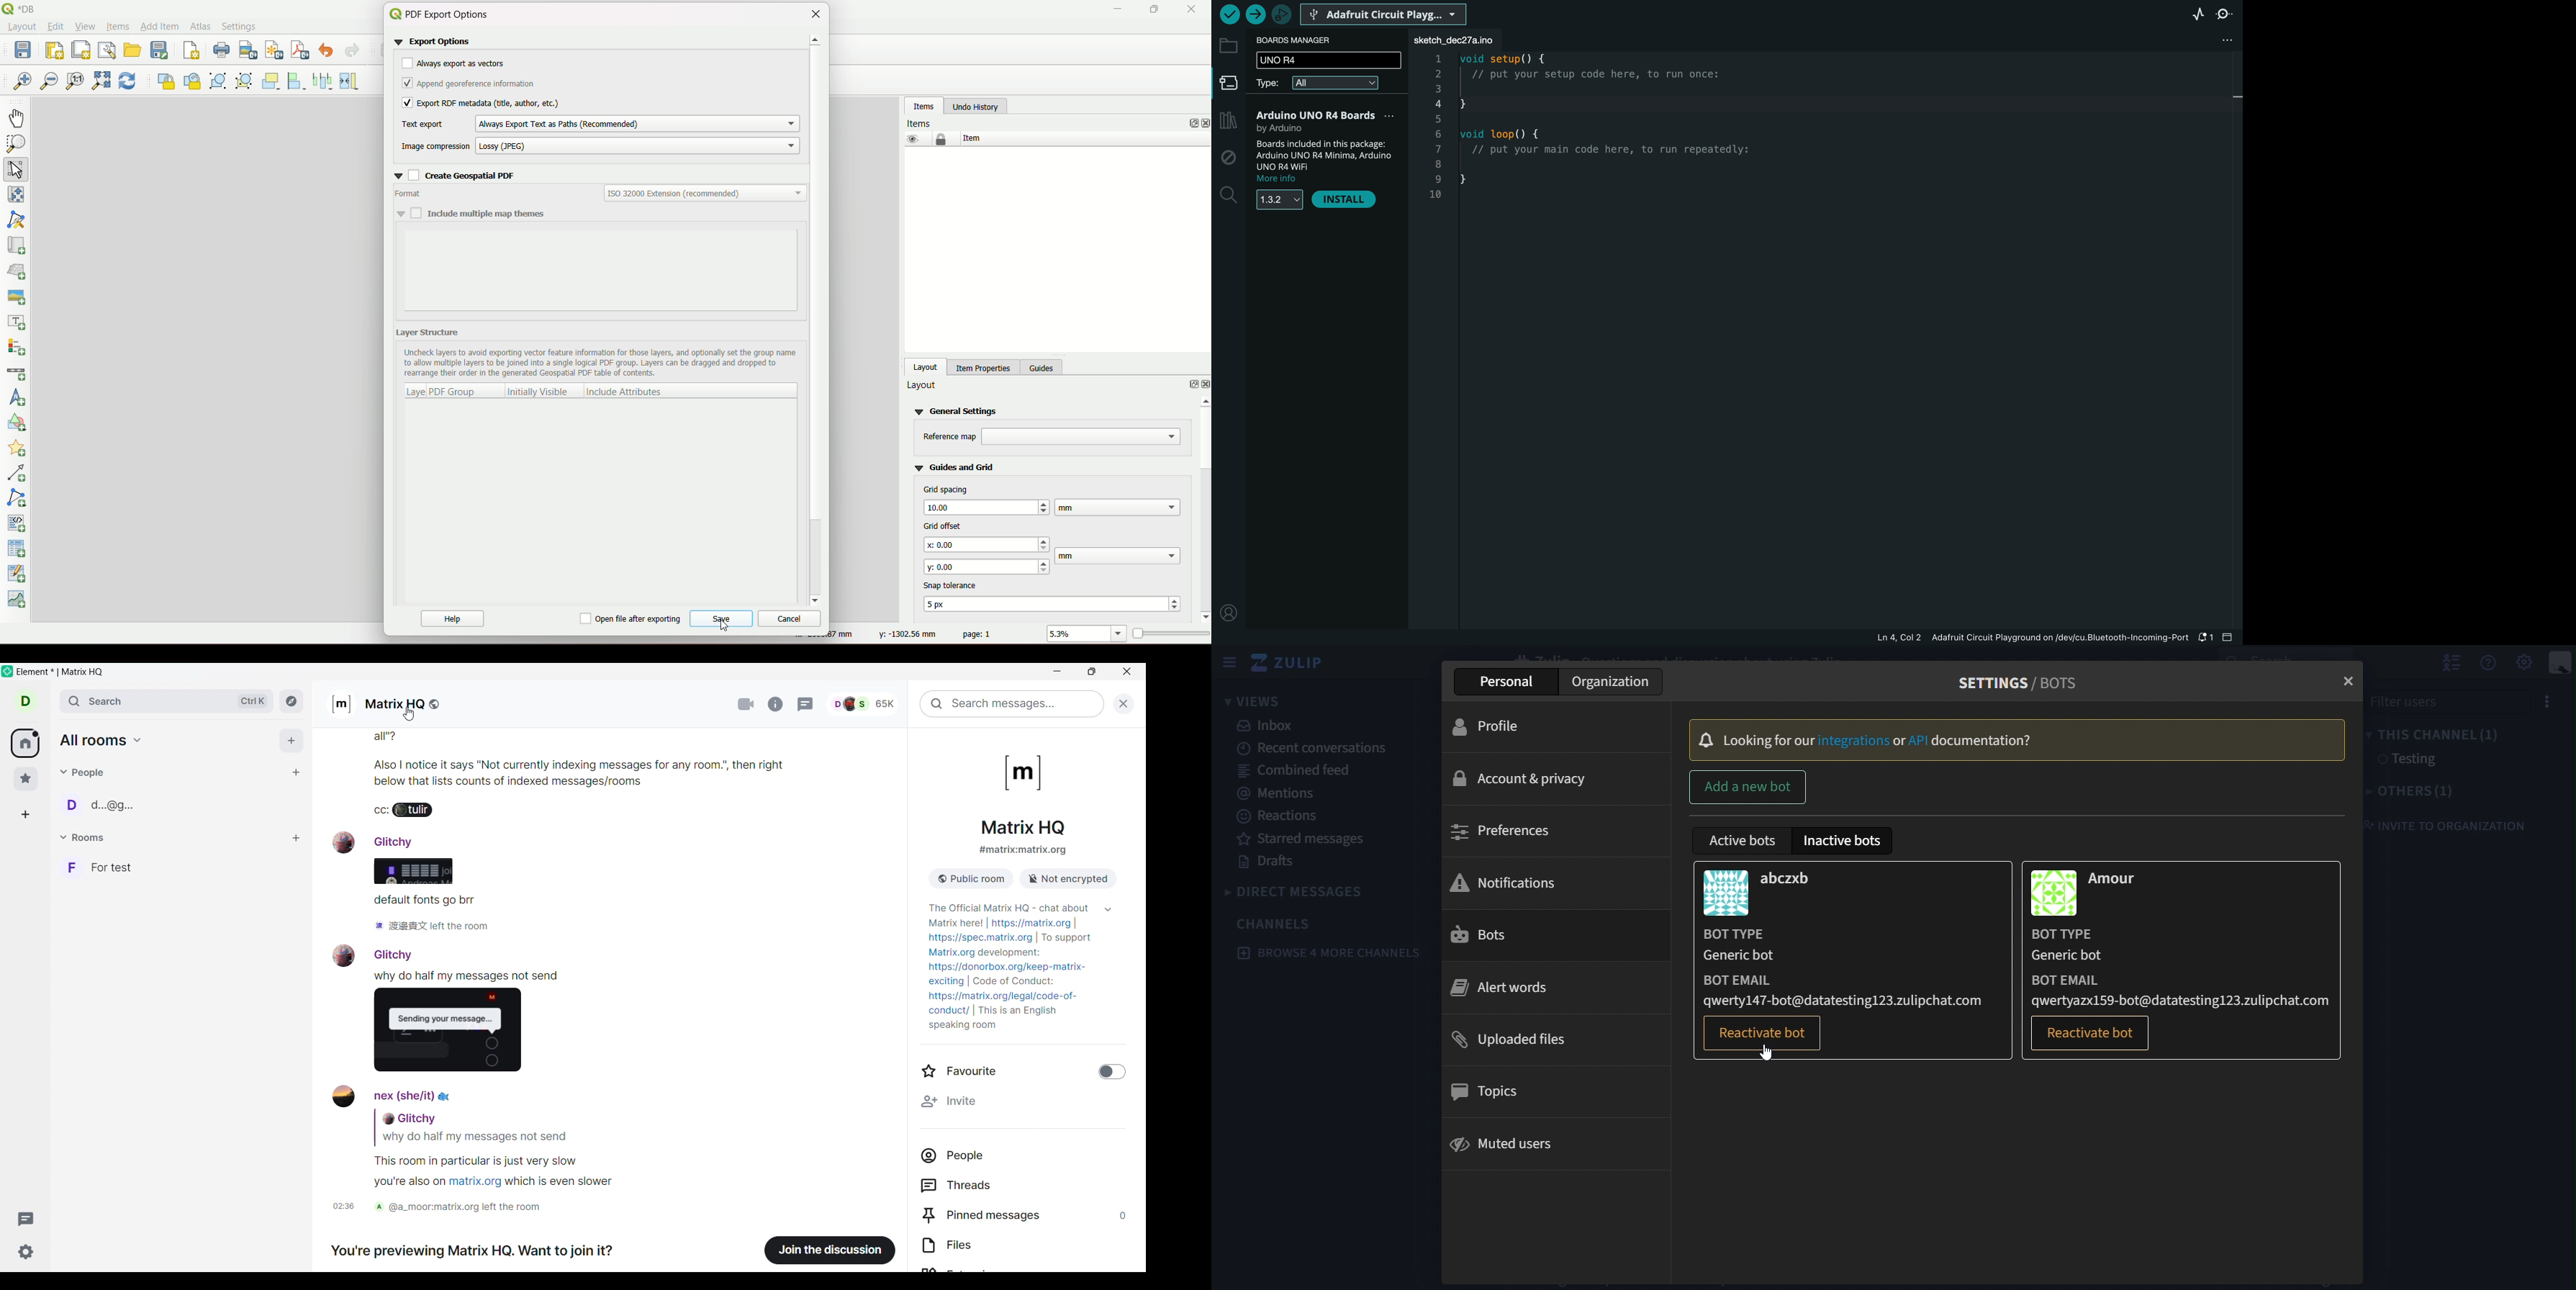 Image resolution: width=2576 pixels, height=1316 pixels. I want to click on maximize, so click(1090, 673).